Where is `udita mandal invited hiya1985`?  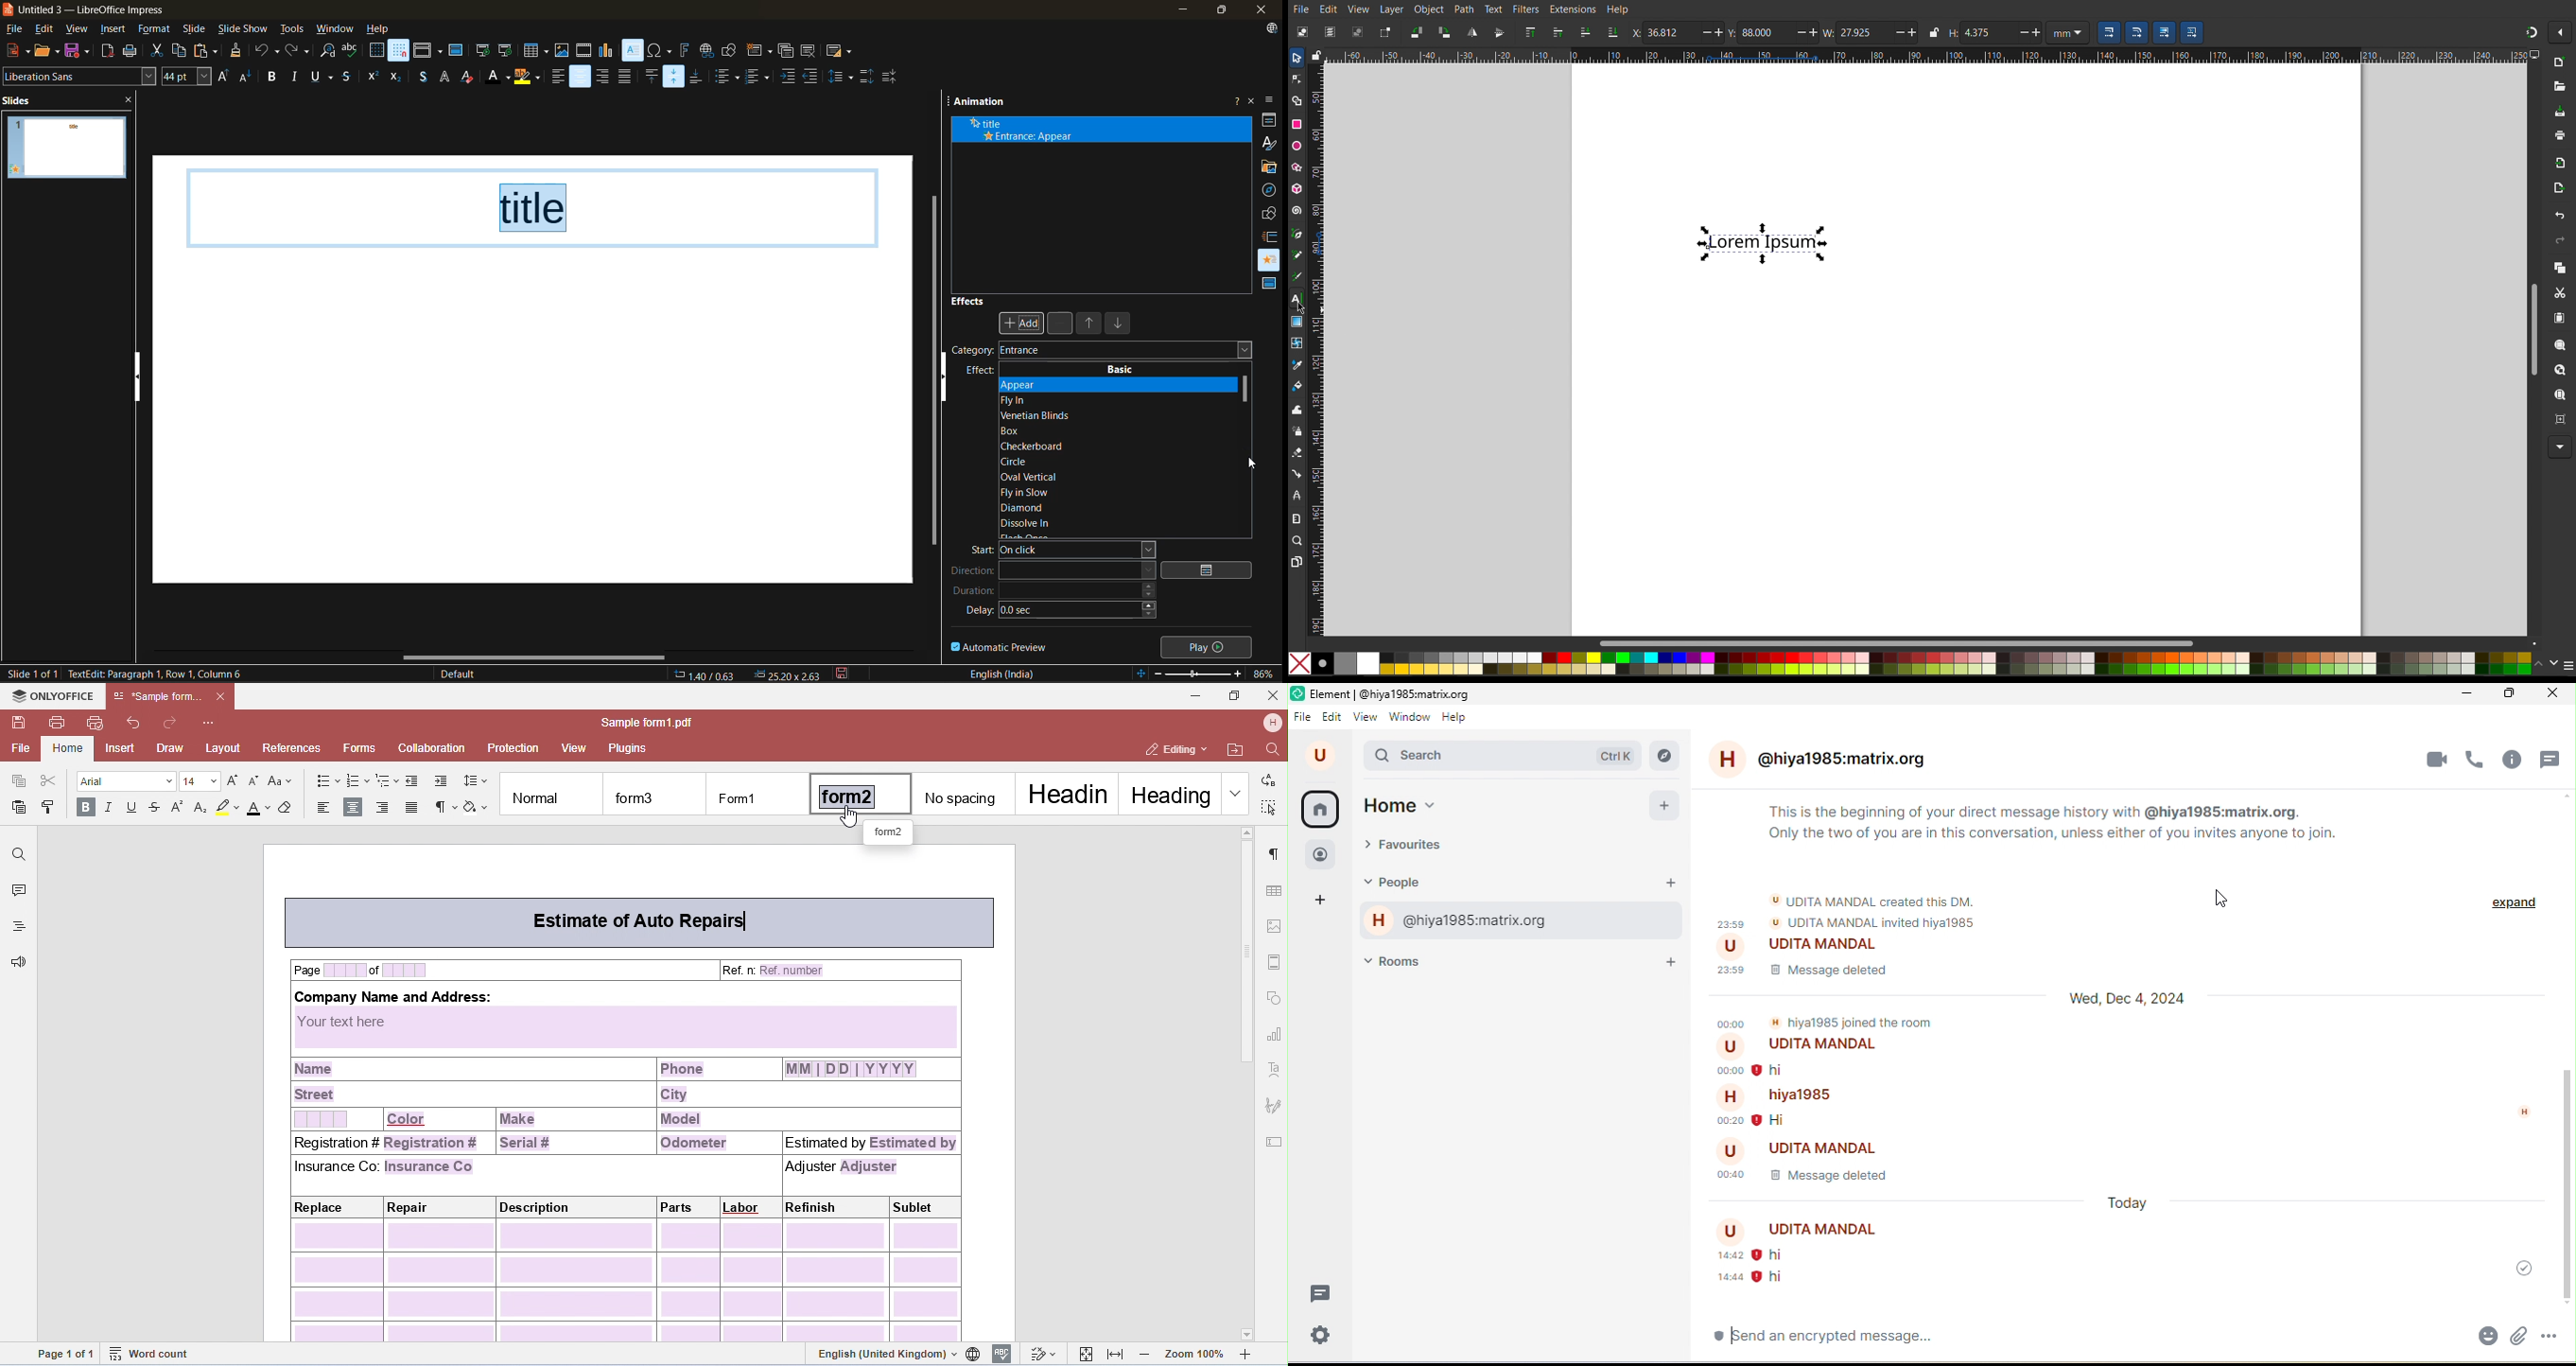 udita mandal invited hiya1985 is located at coordinates (1871, 921).